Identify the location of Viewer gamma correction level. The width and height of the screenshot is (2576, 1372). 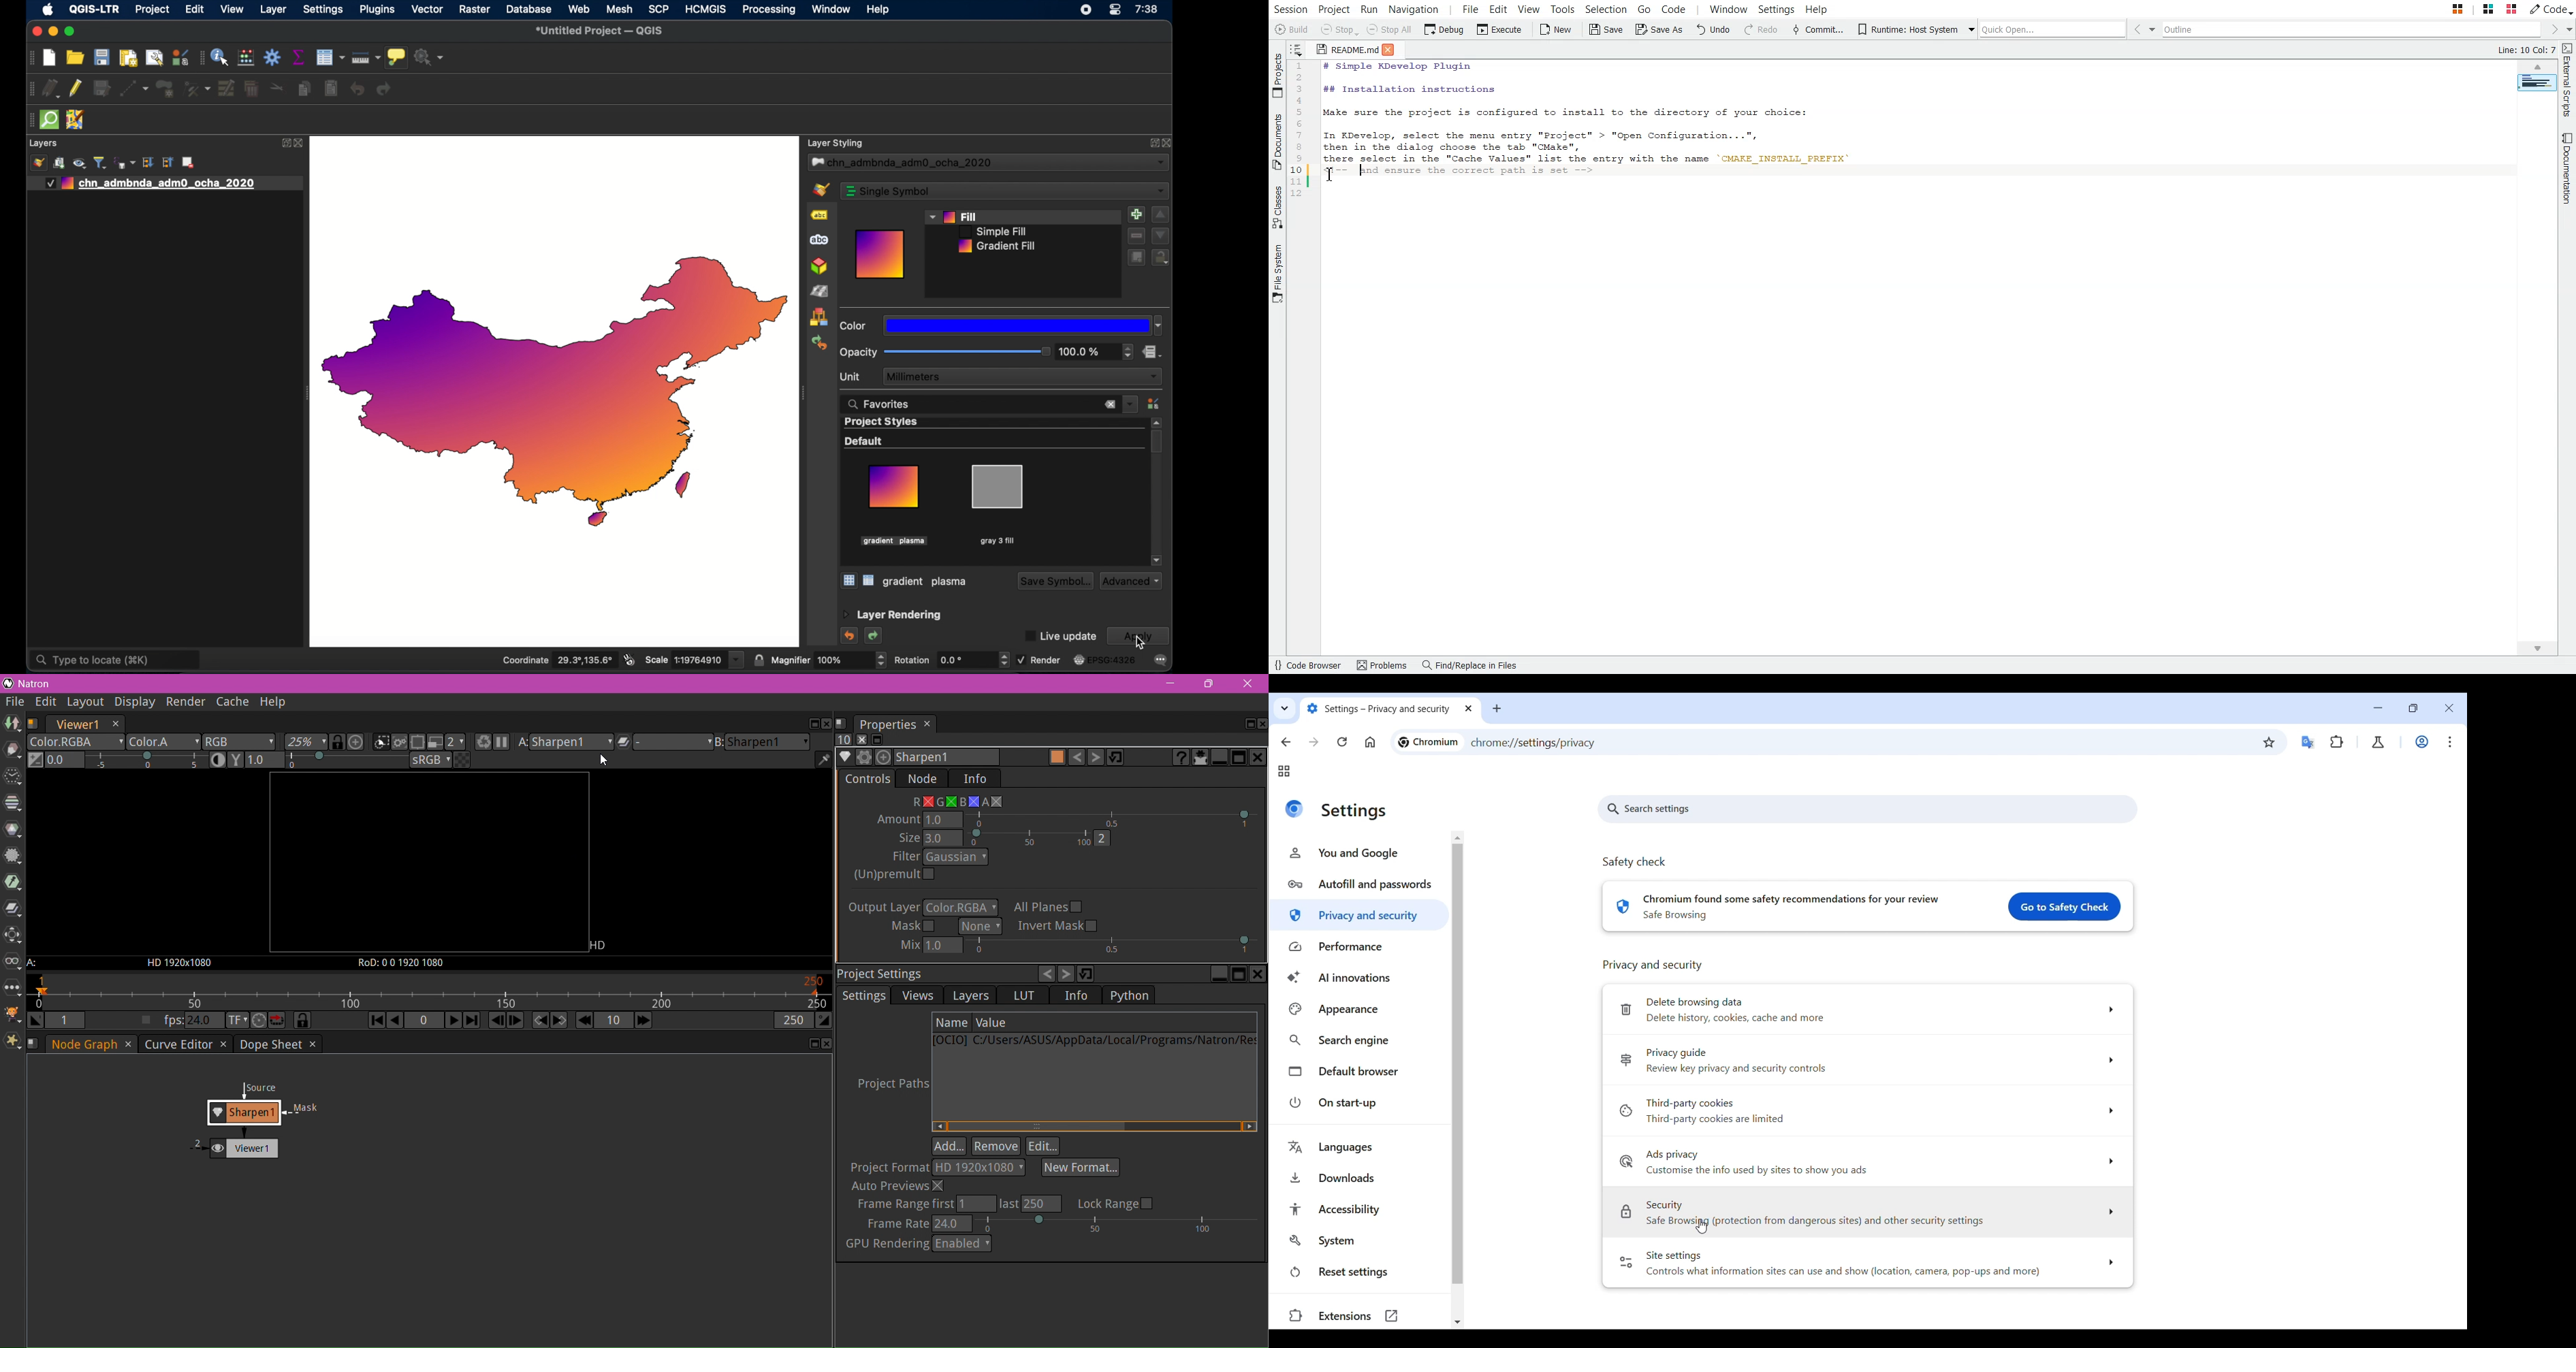
(327, 761).